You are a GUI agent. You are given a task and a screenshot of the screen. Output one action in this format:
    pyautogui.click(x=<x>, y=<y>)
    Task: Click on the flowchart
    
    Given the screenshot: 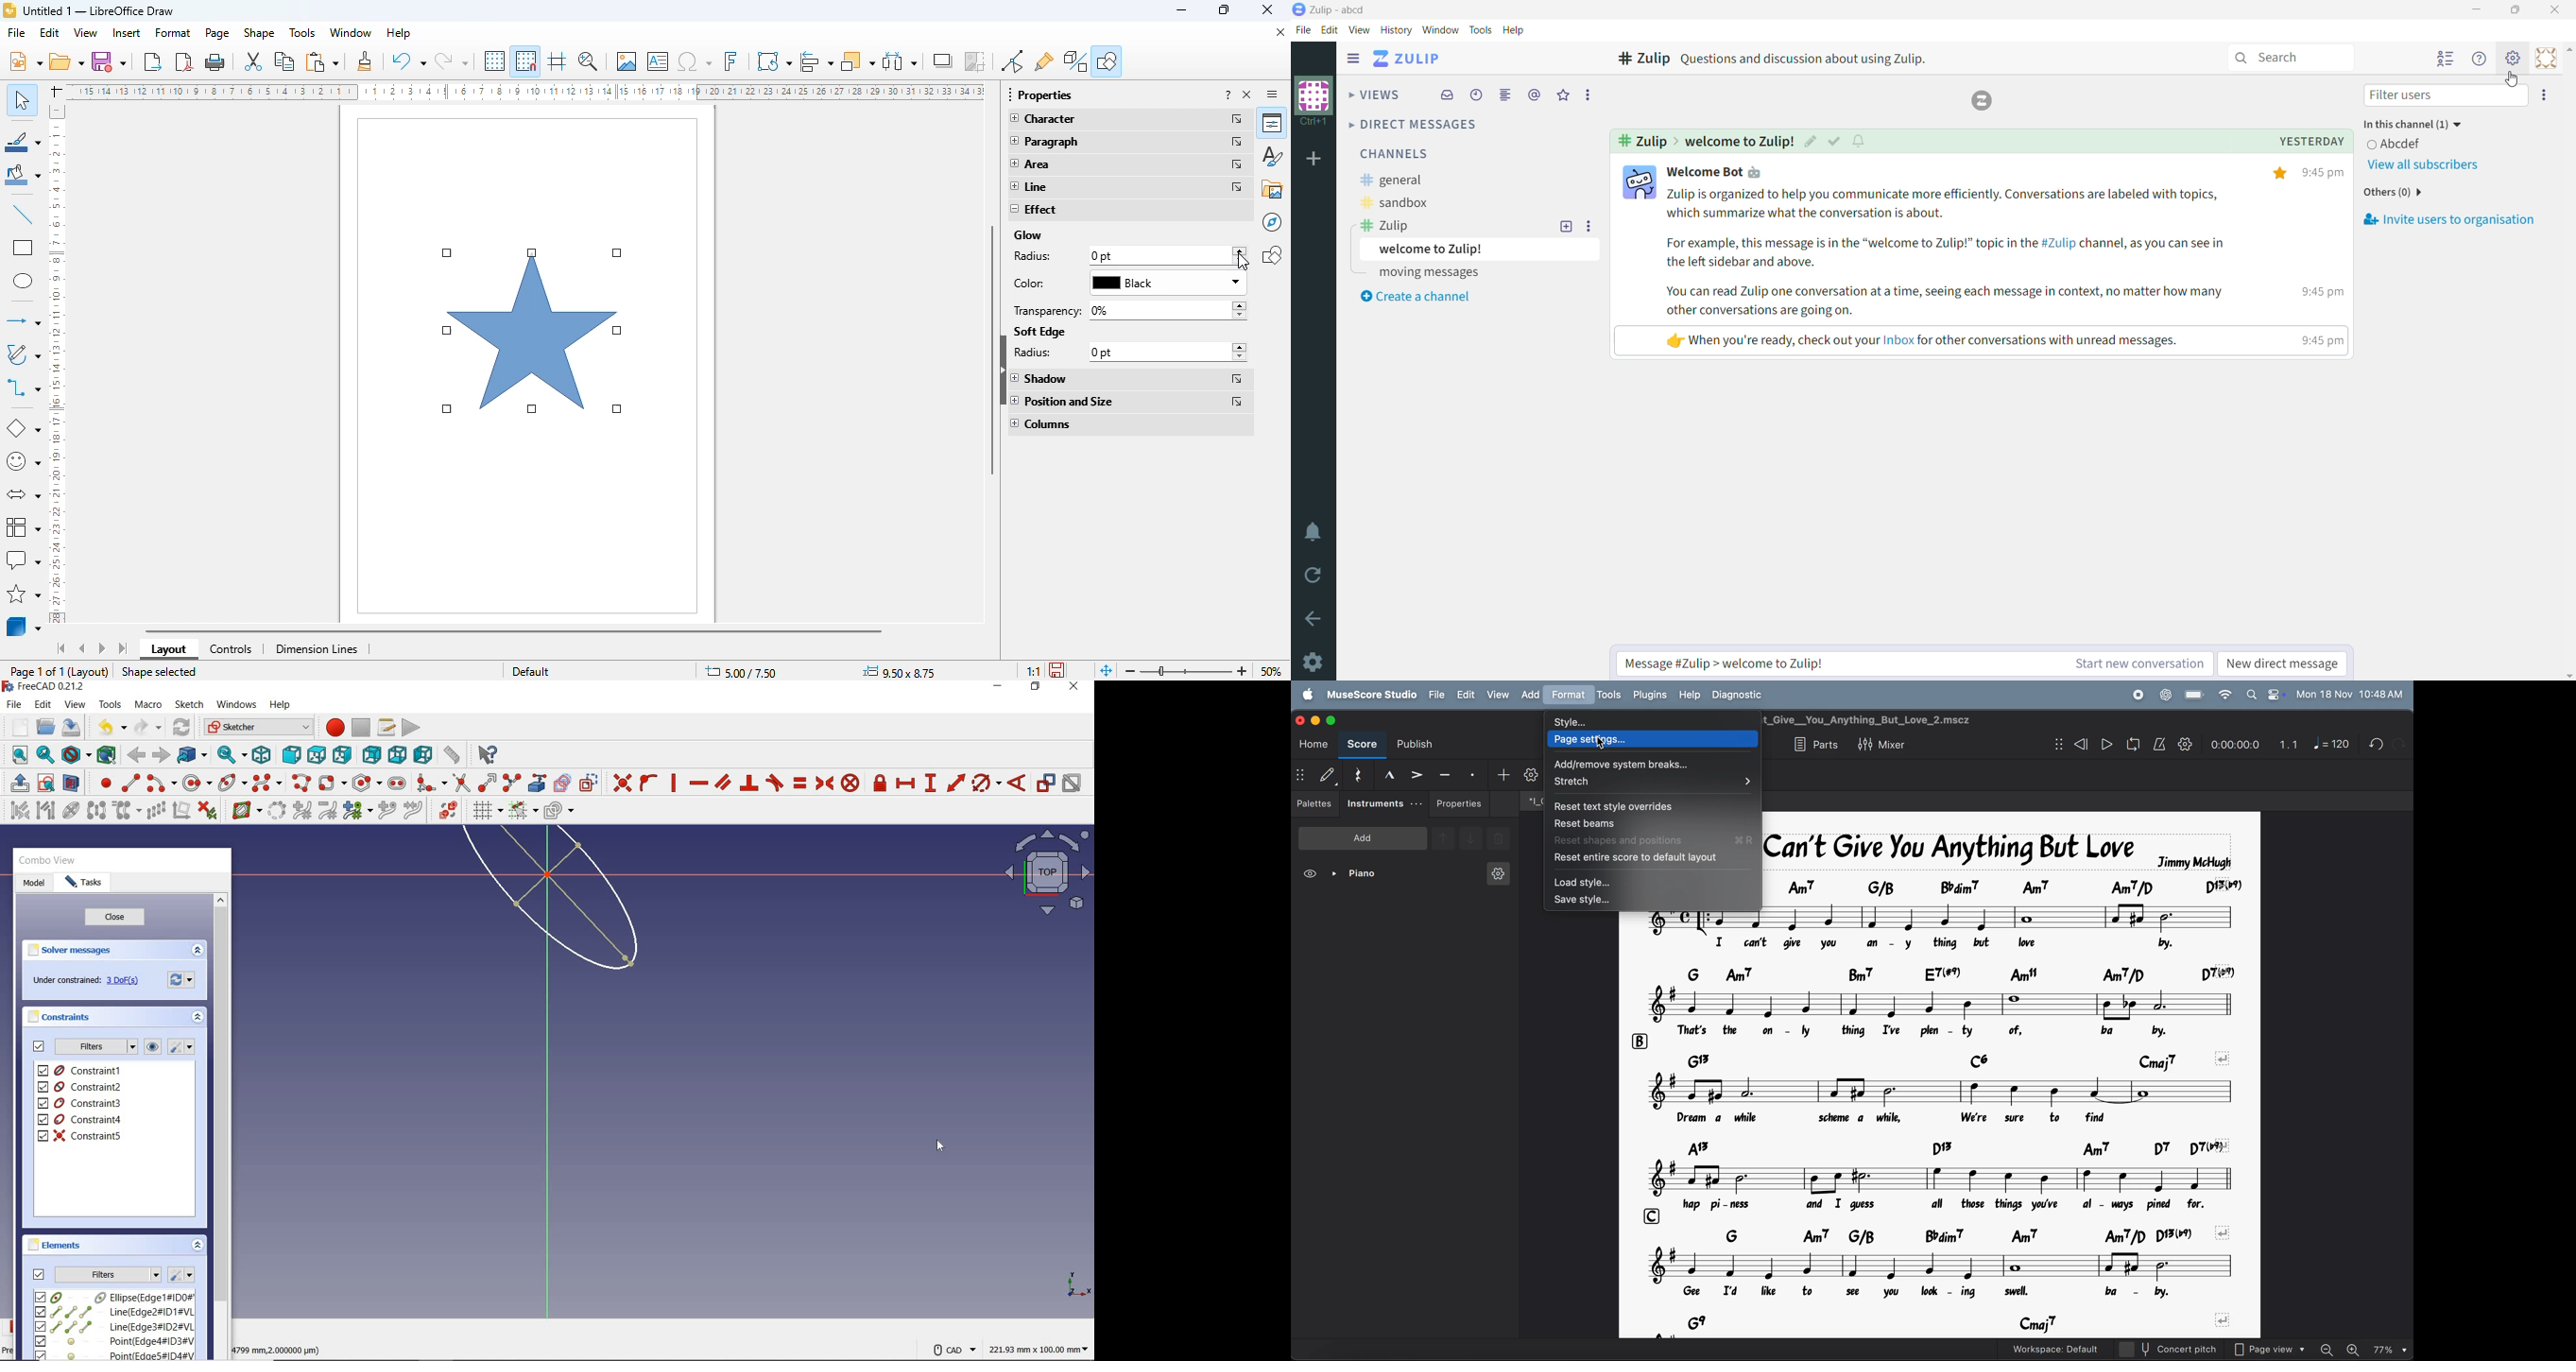 What is the action you would take?
    pyautogui.click(x=22, y=526)
    